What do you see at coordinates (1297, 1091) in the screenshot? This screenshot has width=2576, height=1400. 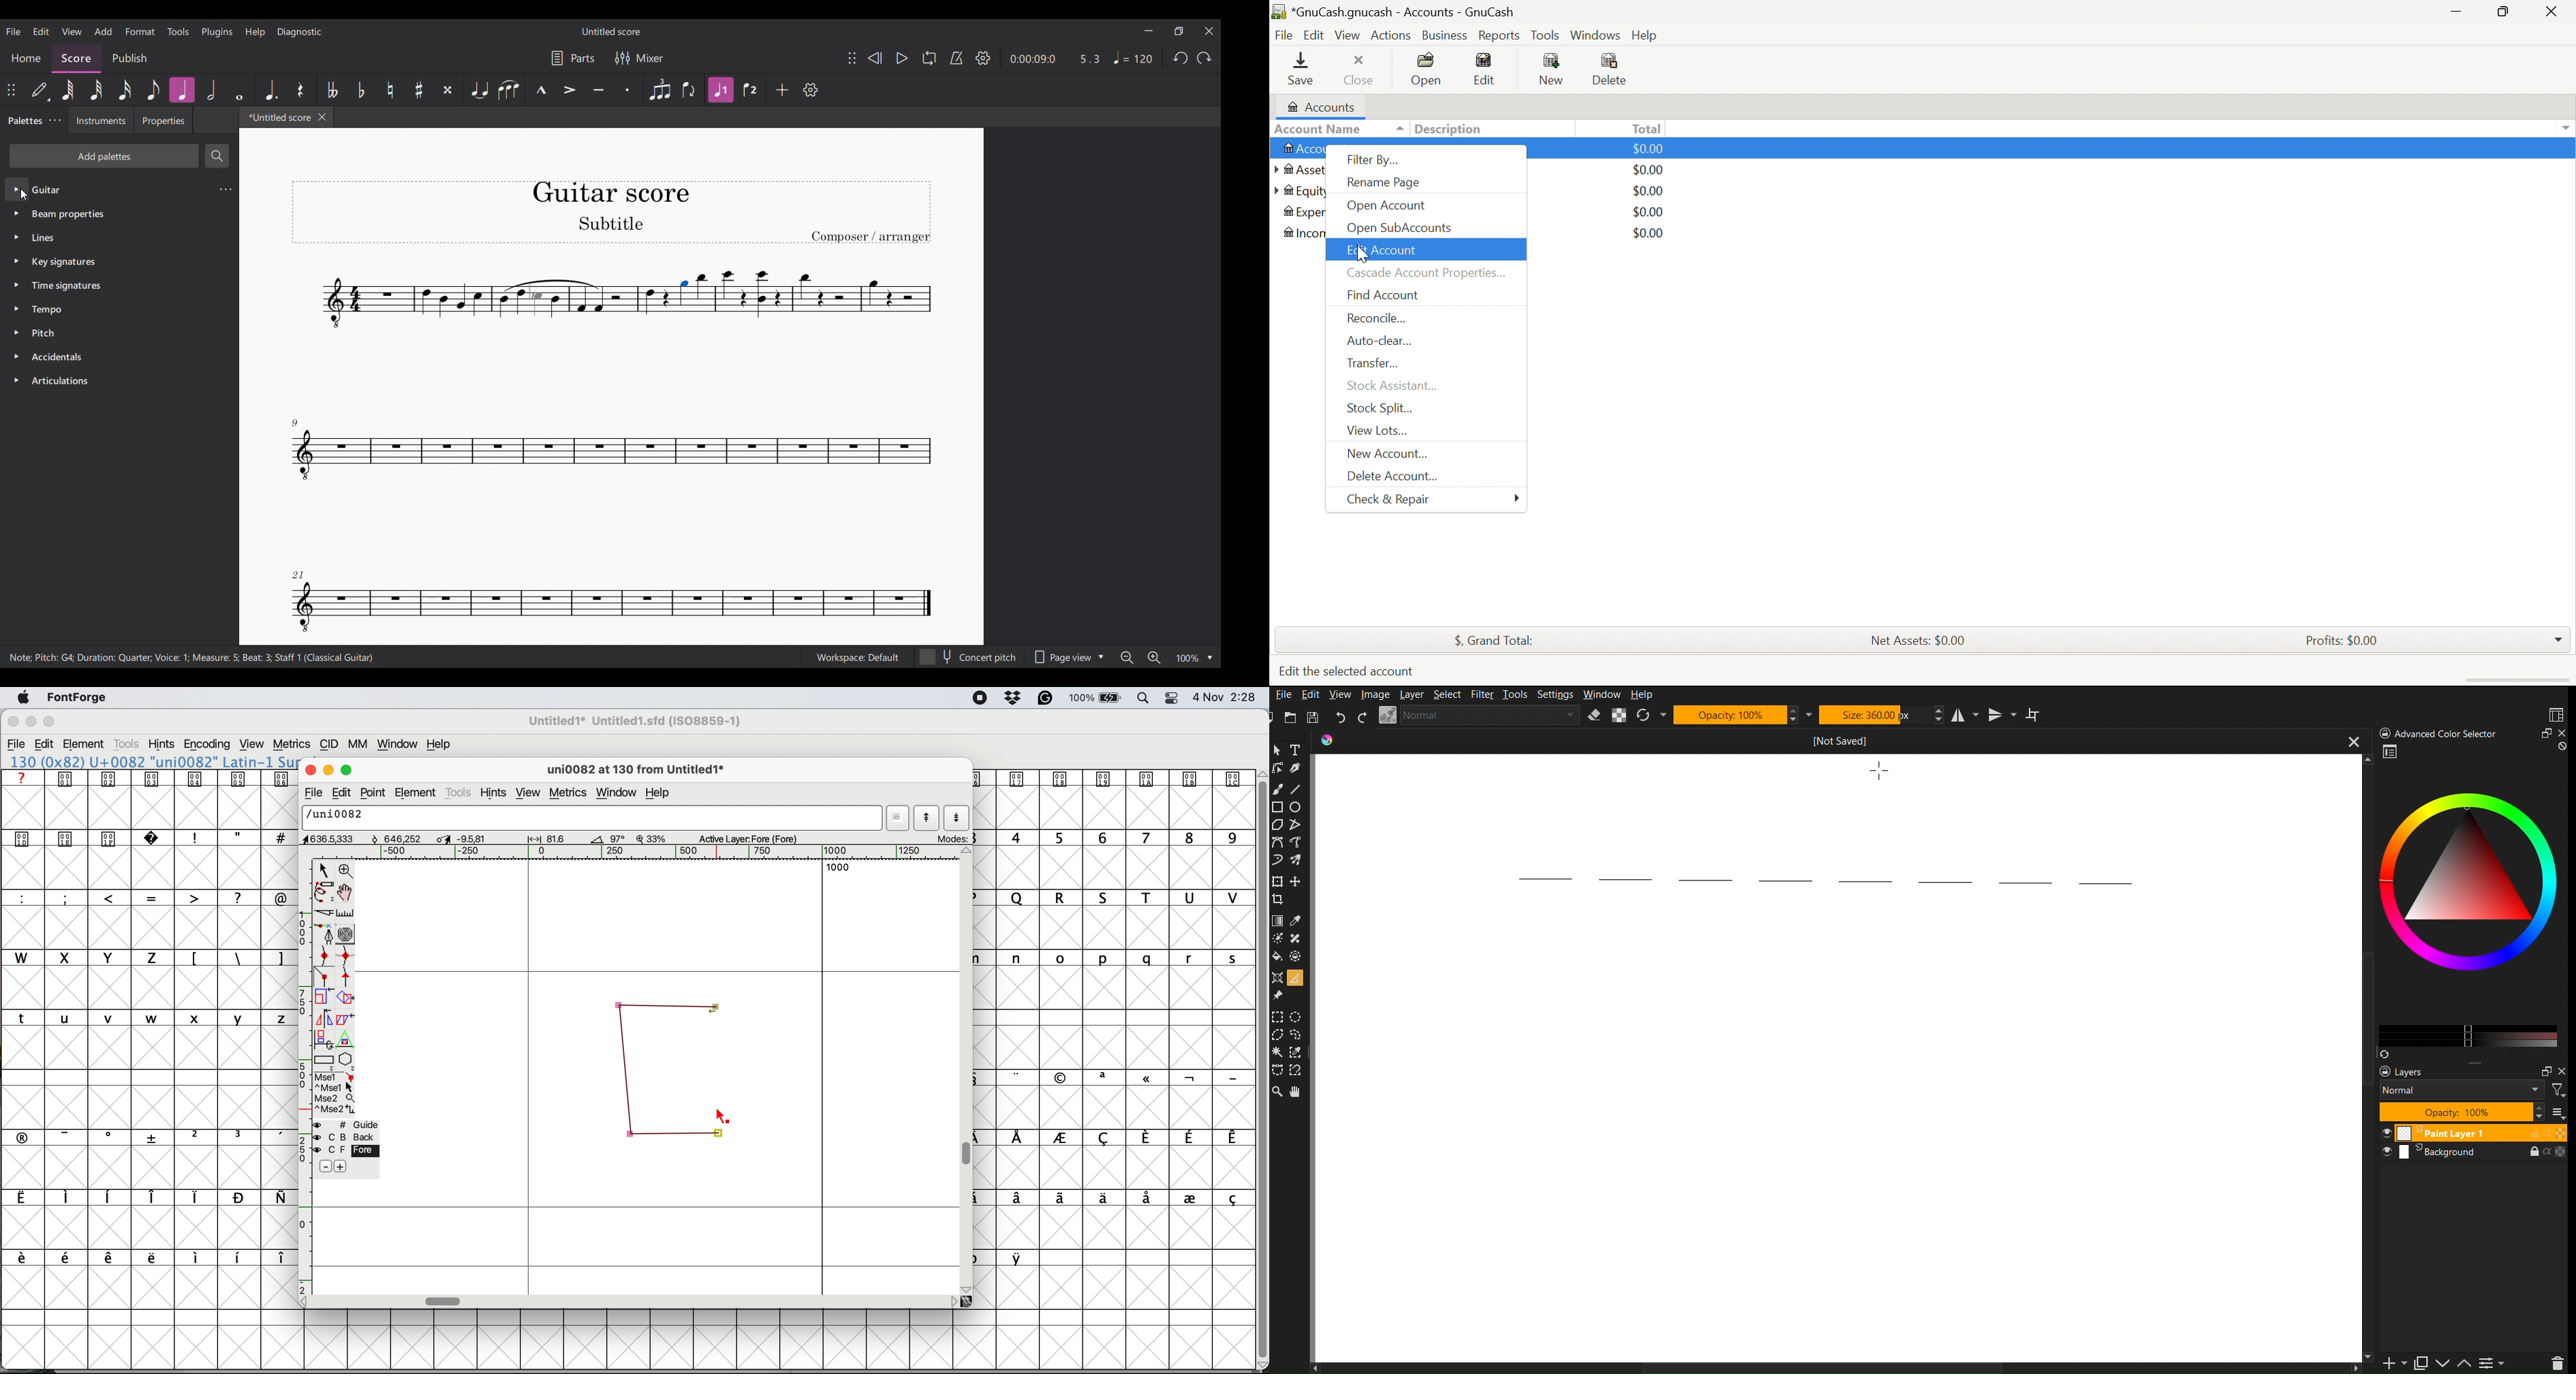 I see `Move` at bounding box center [1297, 1091].